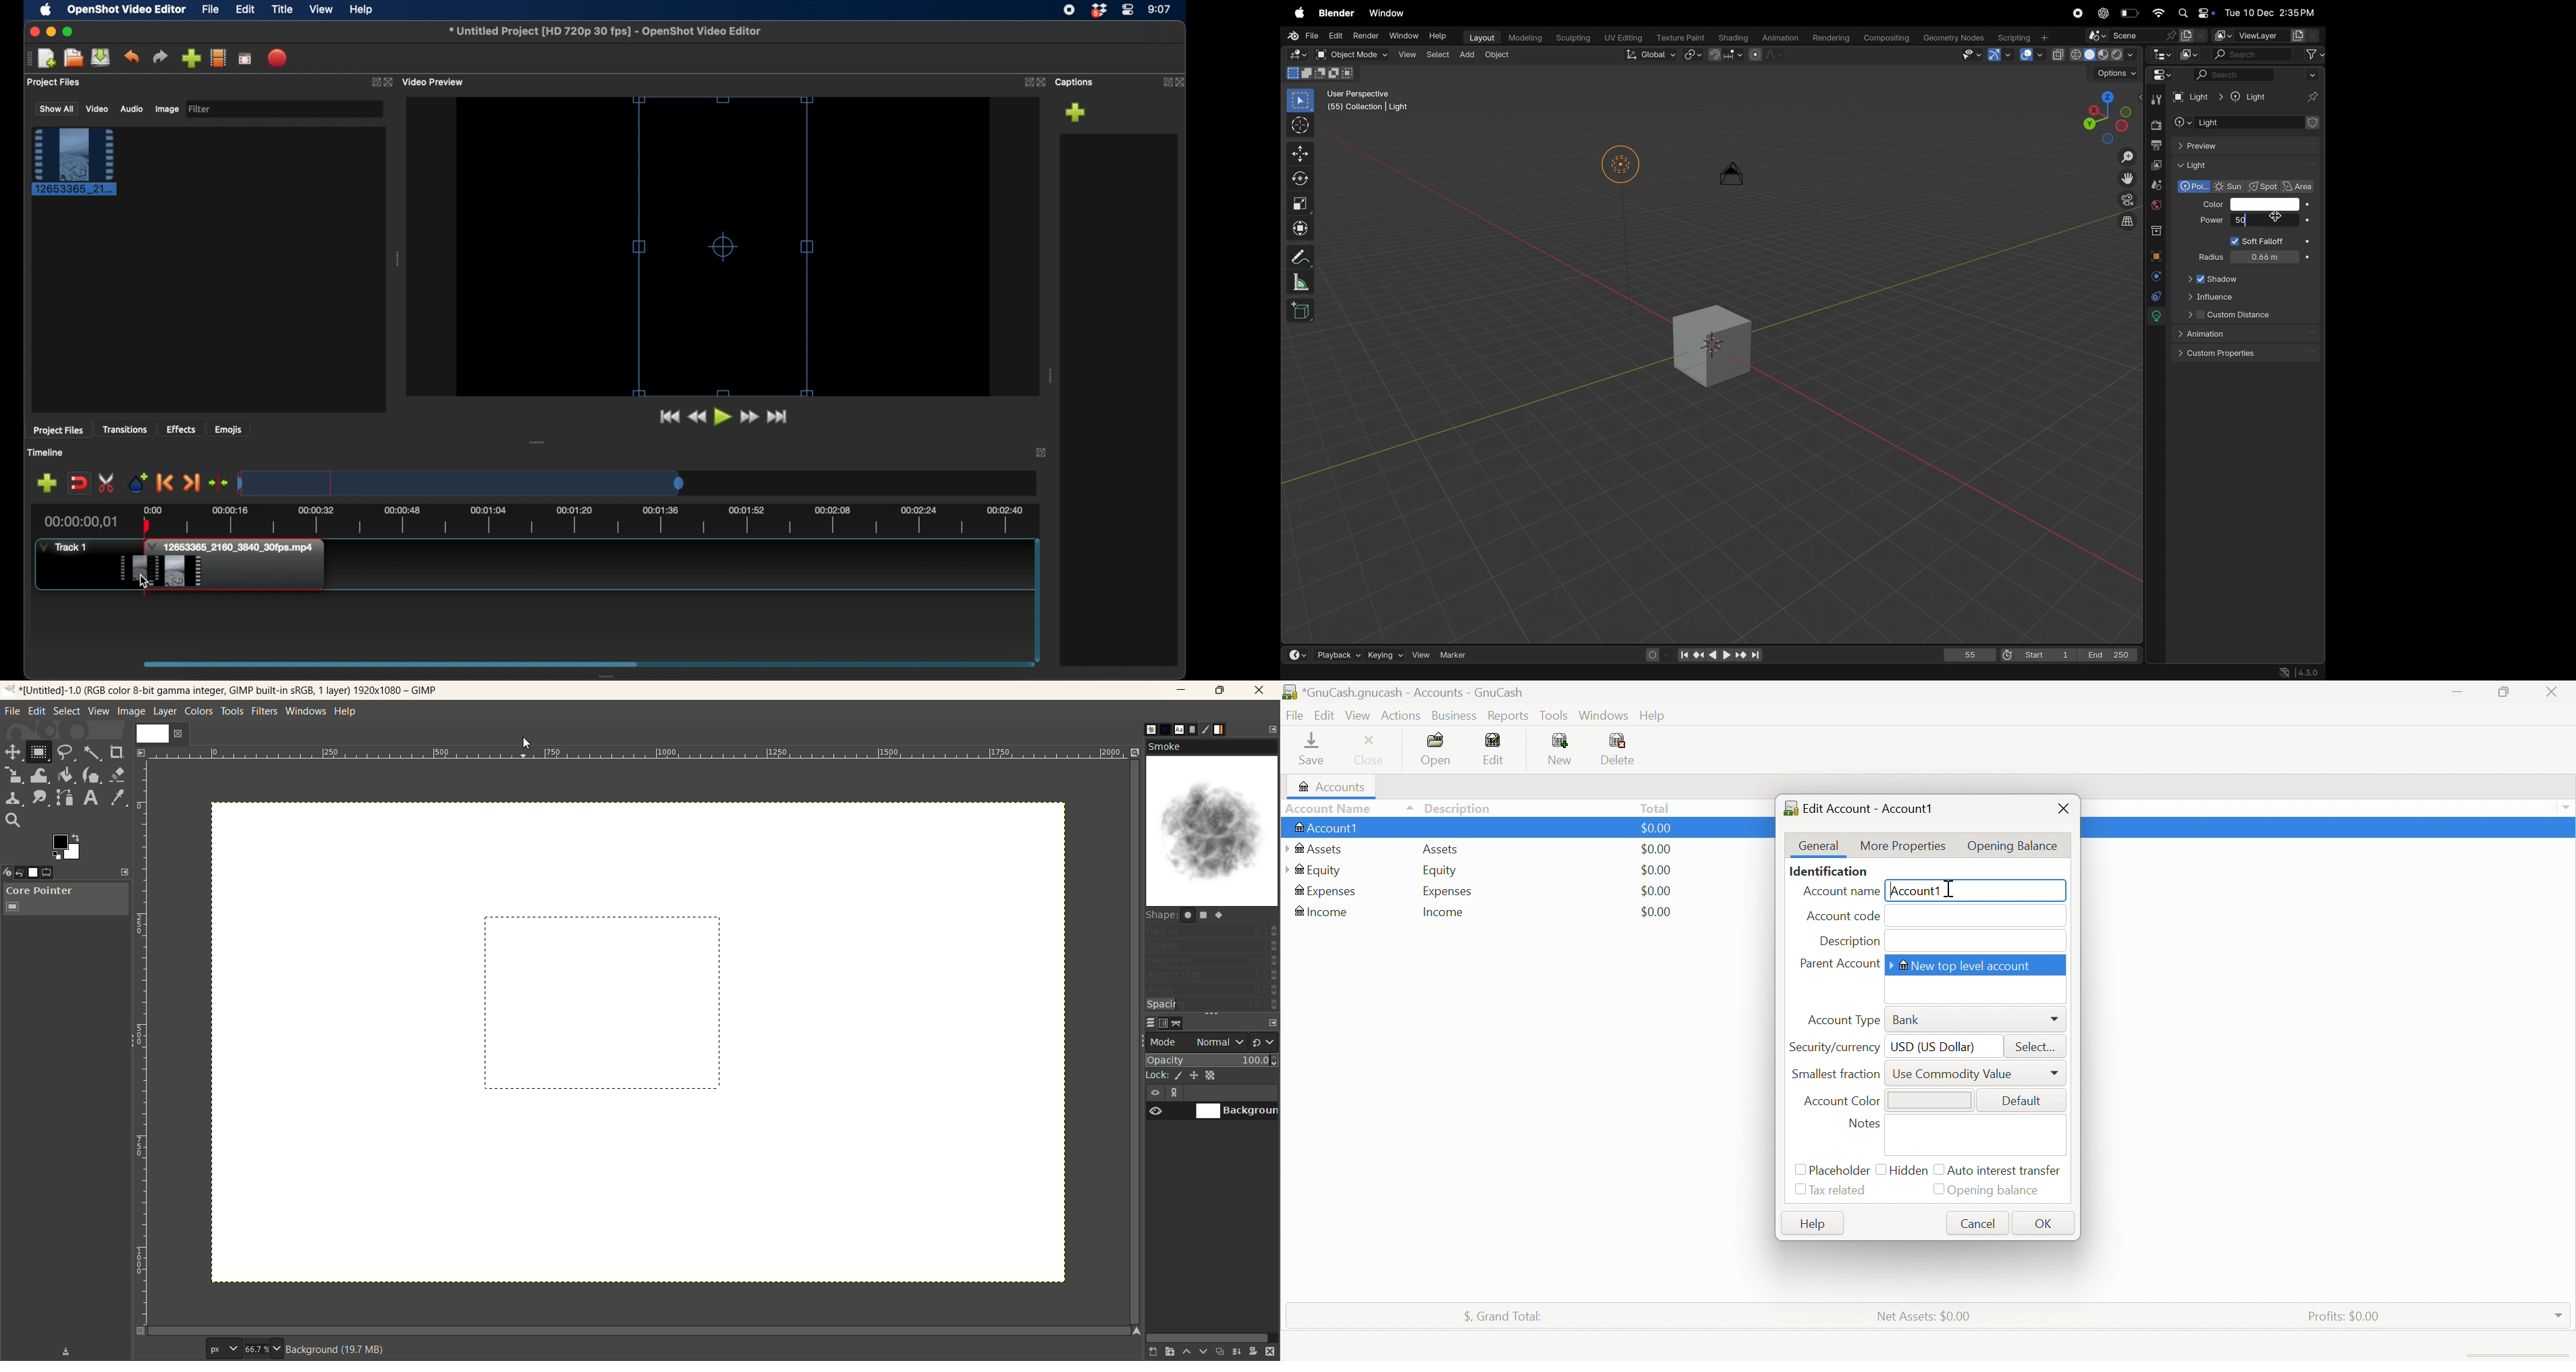 The width and height of the screenshot is (2576, 1372). Describe the element at coordinates (1261, 691) in the screenshot. I see `close` at that location.